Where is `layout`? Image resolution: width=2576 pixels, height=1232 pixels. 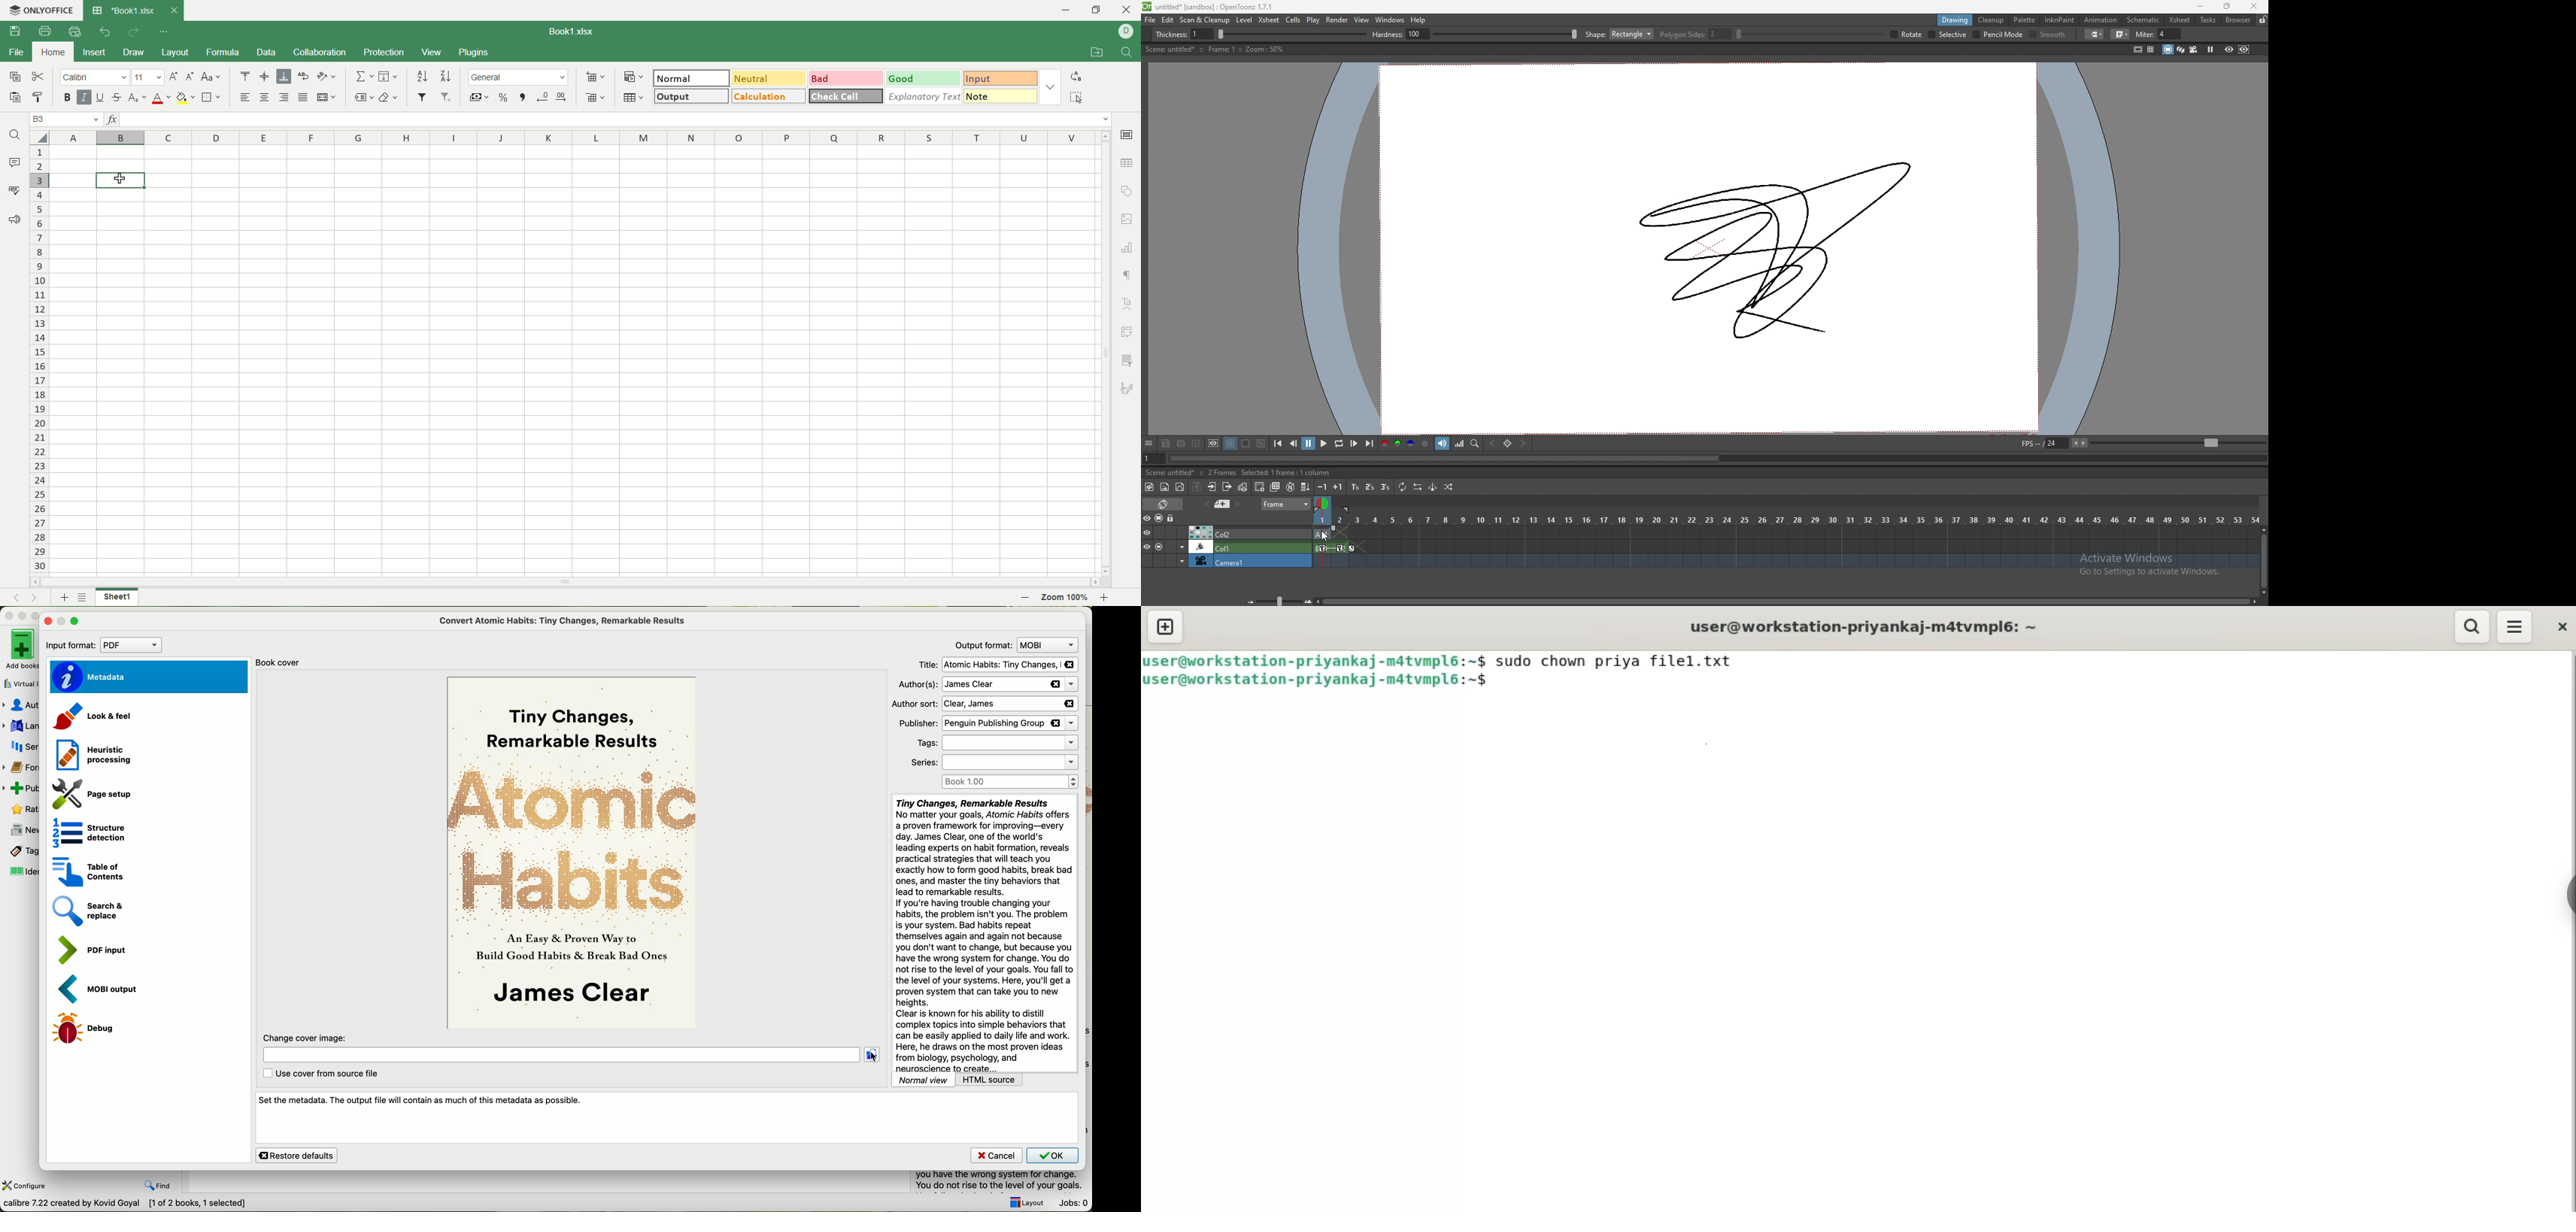 layout is located at coordinates (1025, 1202).